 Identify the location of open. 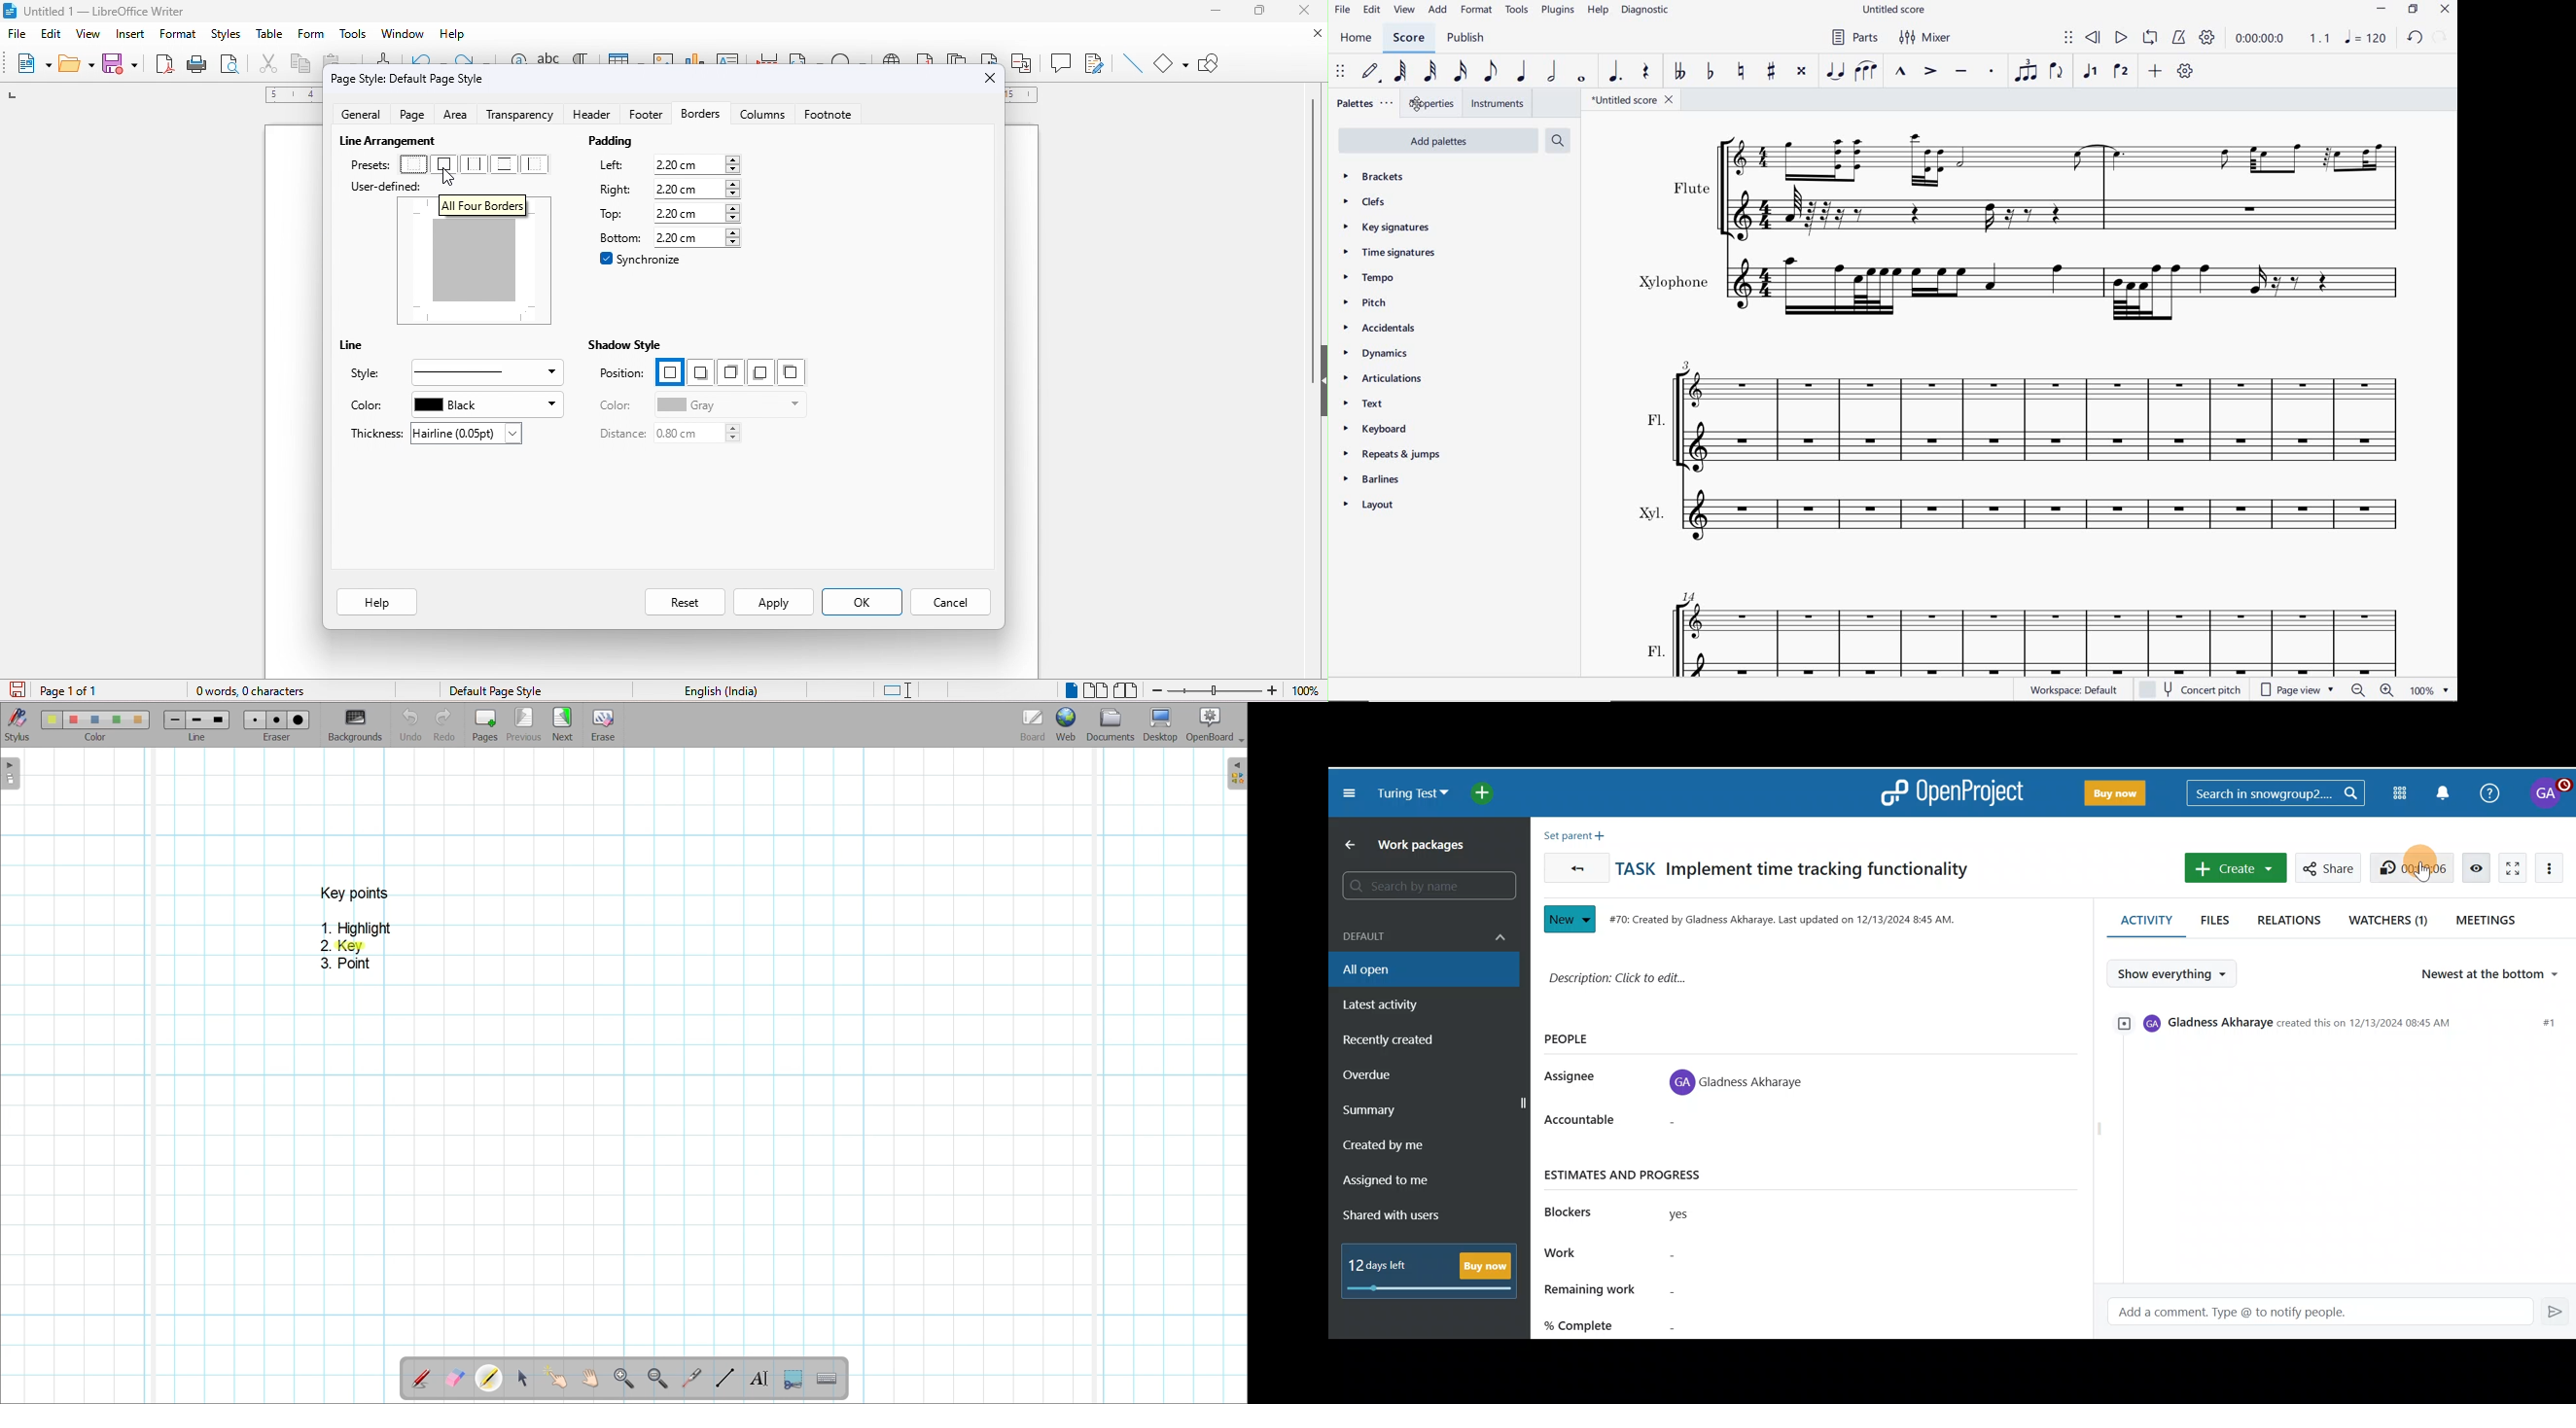
(75, 66).